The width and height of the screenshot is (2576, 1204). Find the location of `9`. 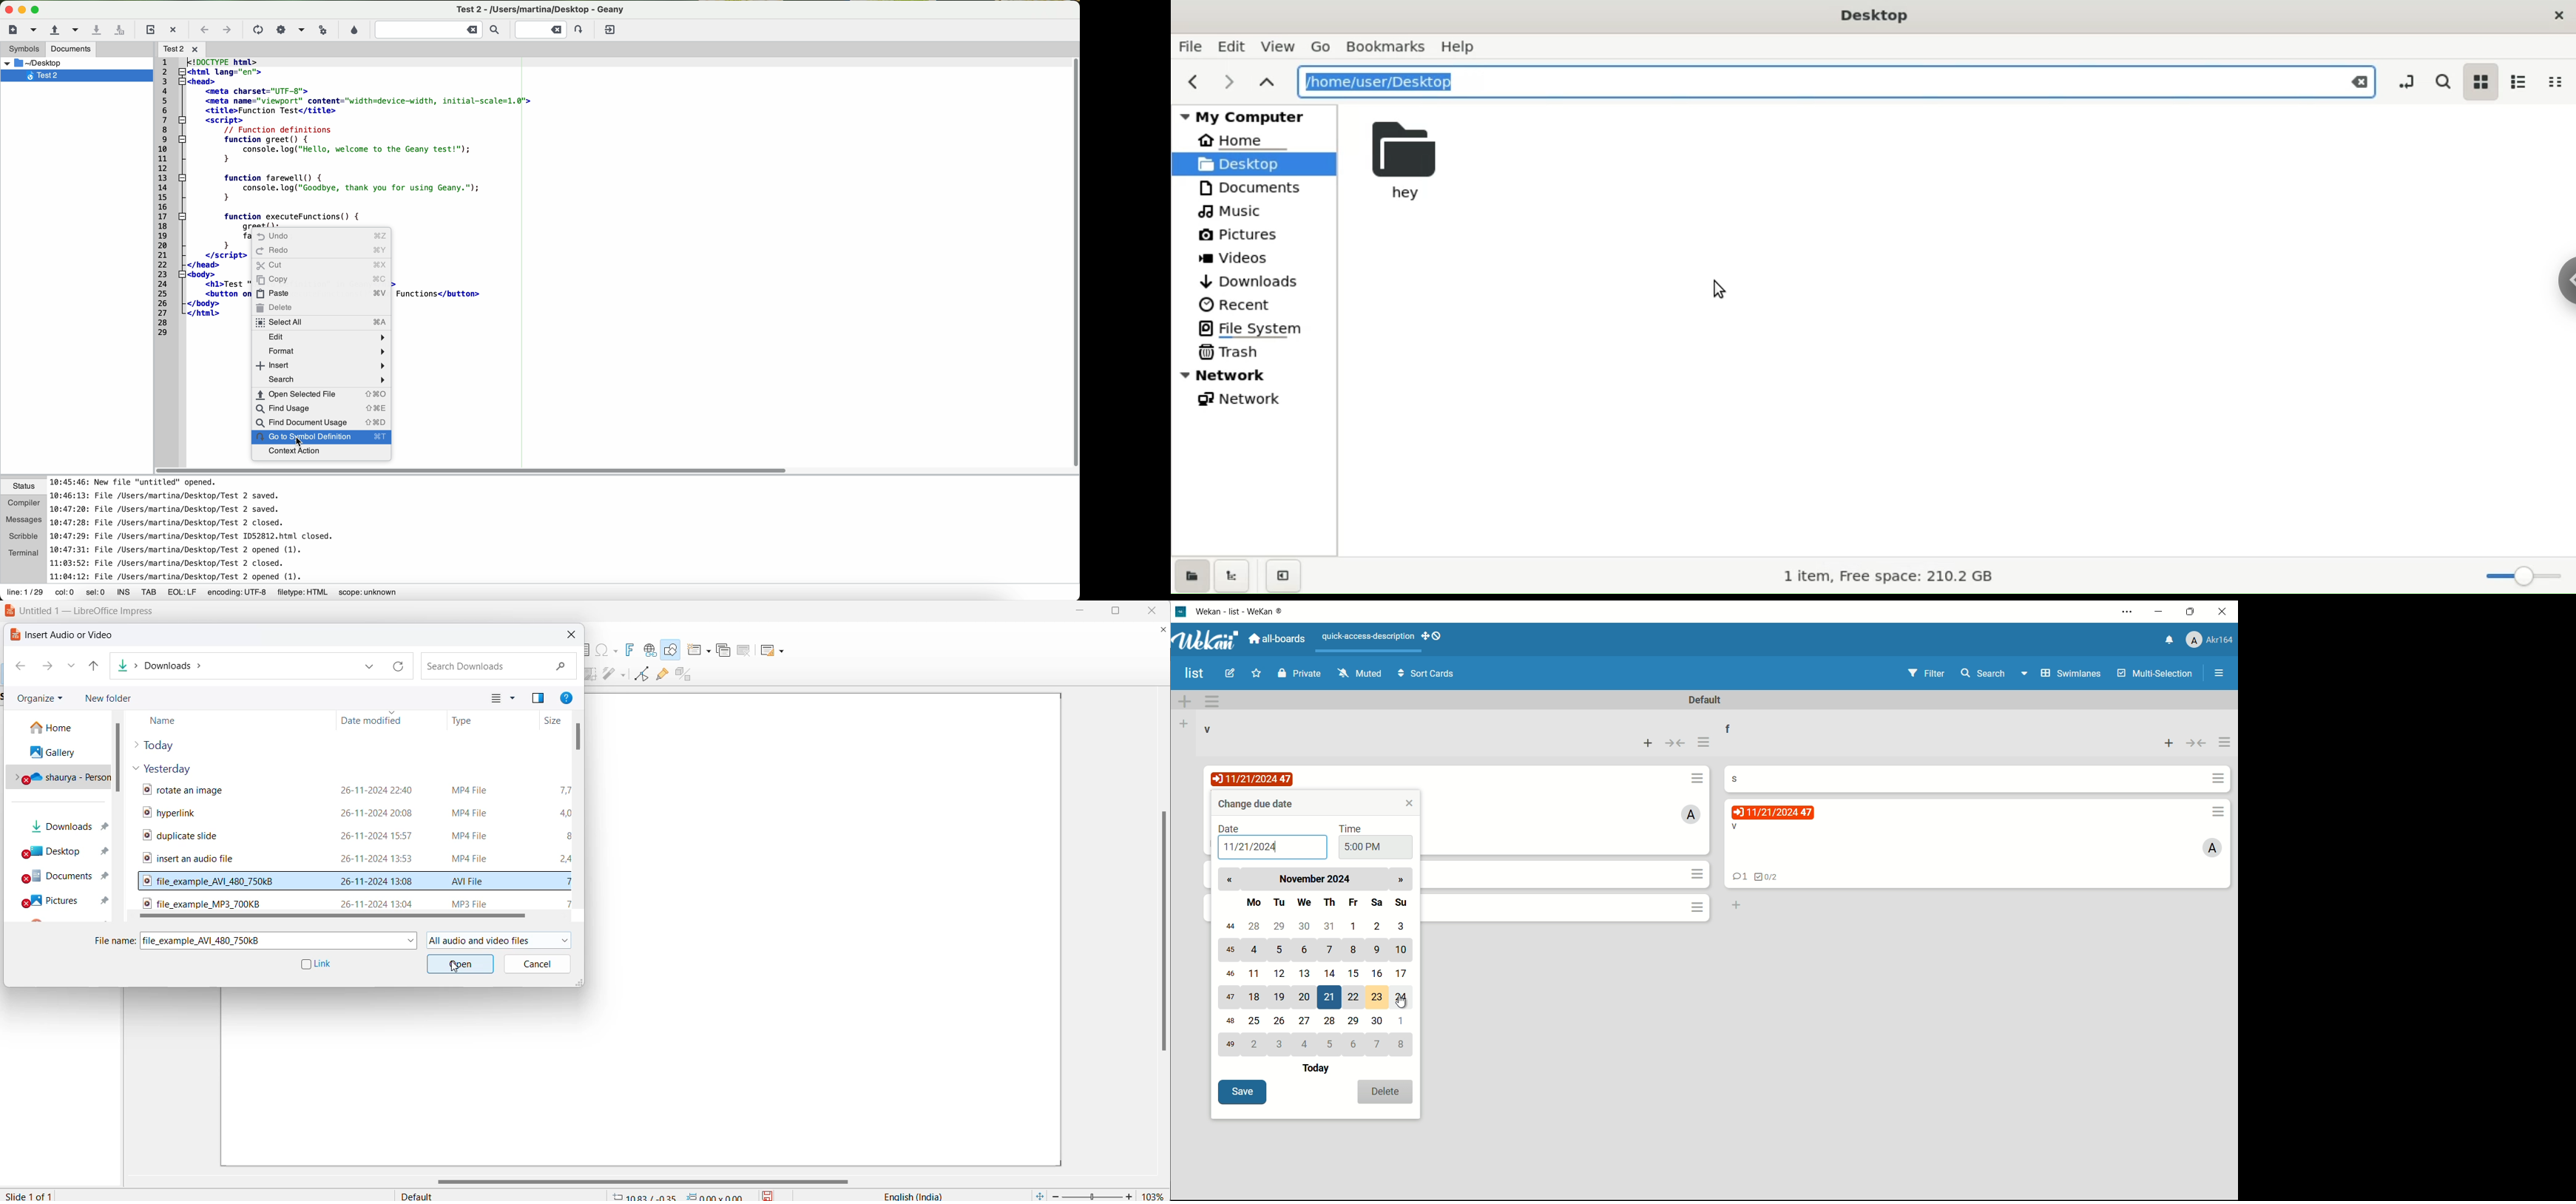

9 is located at coordinates (1375, 949).